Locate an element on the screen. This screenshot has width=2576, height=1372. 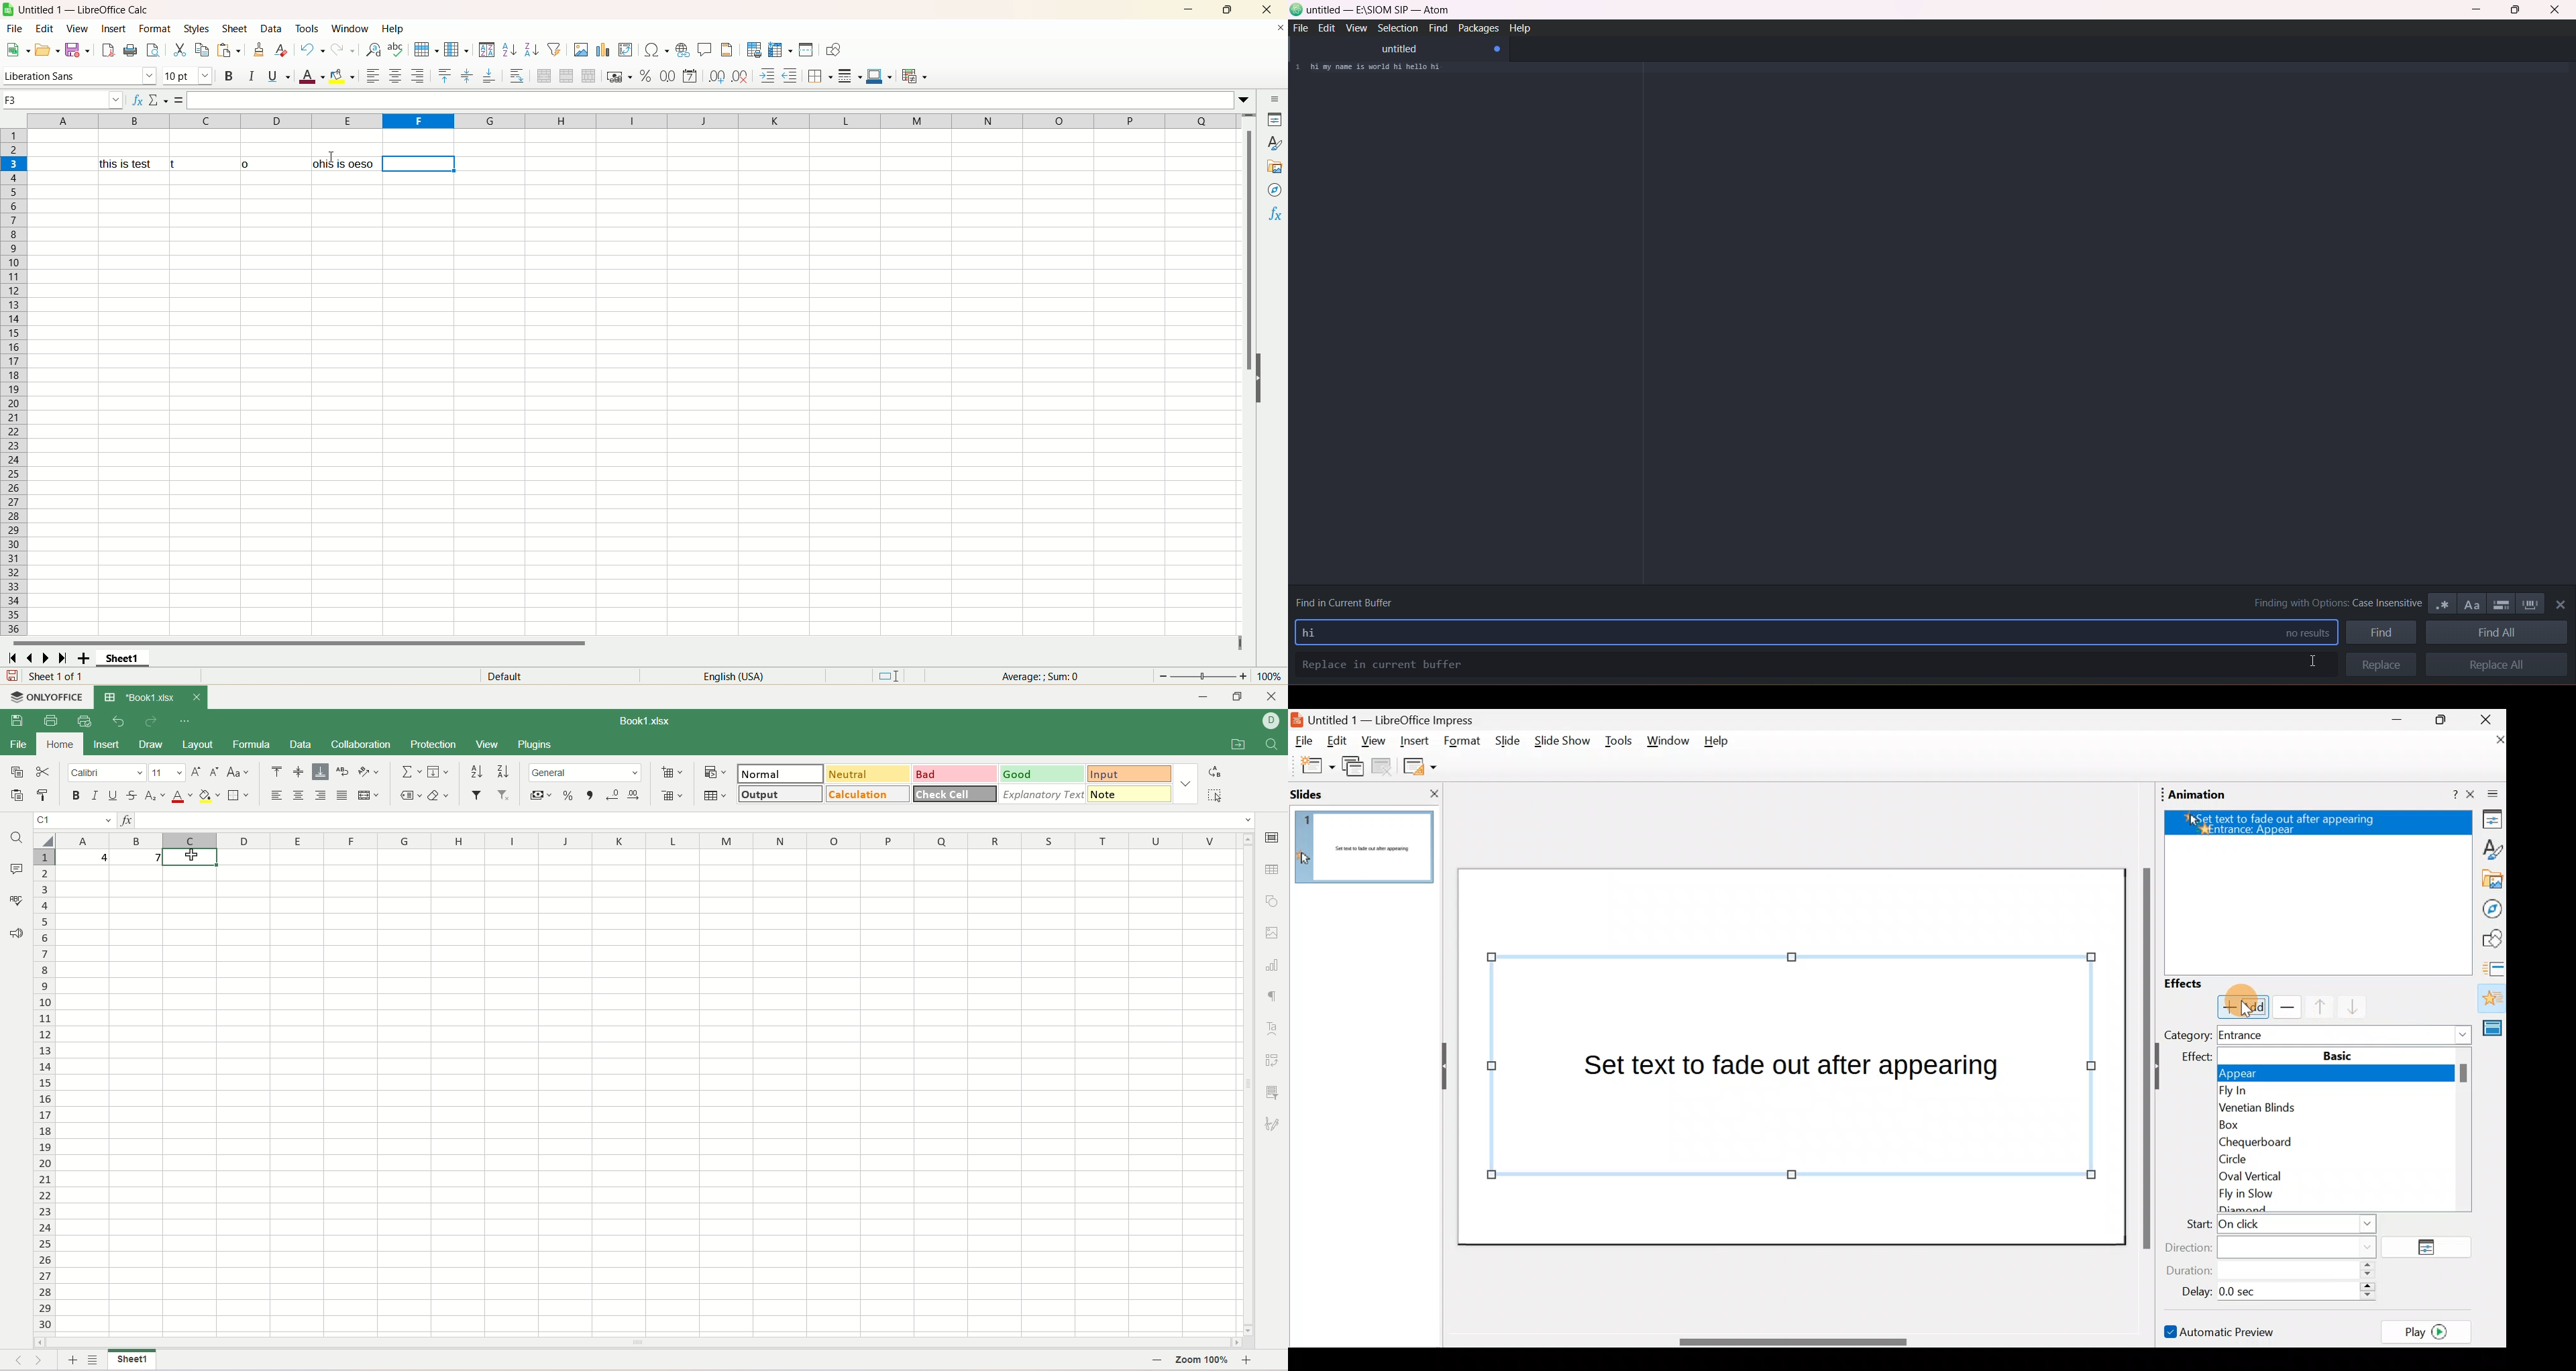
named ranges is located at coordinates (409, 797).